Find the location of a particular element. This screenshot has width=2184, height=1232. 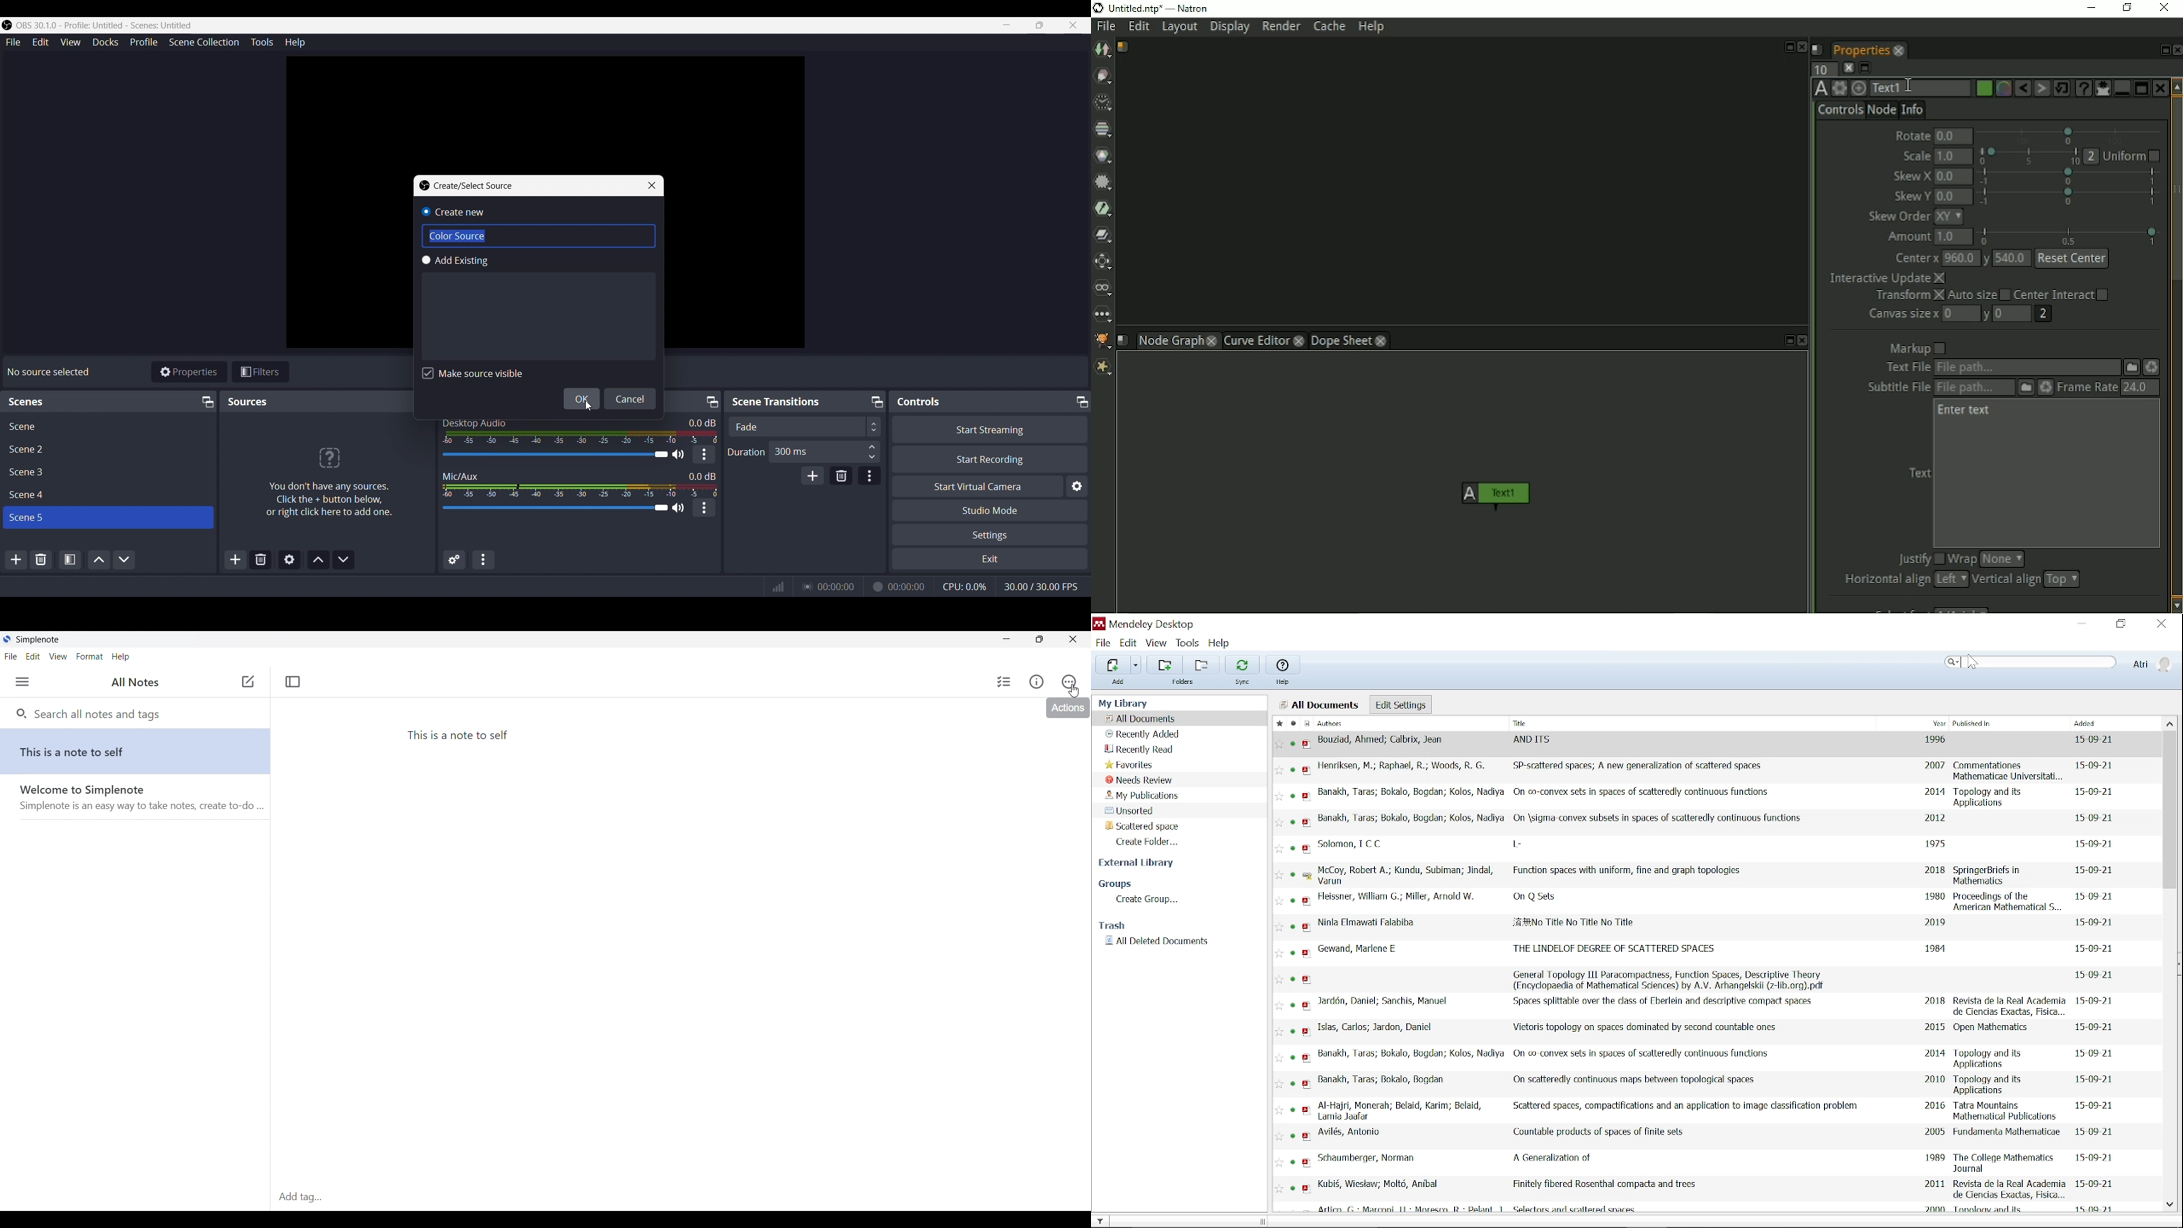

recently added is located at coordinates (1144, 734).